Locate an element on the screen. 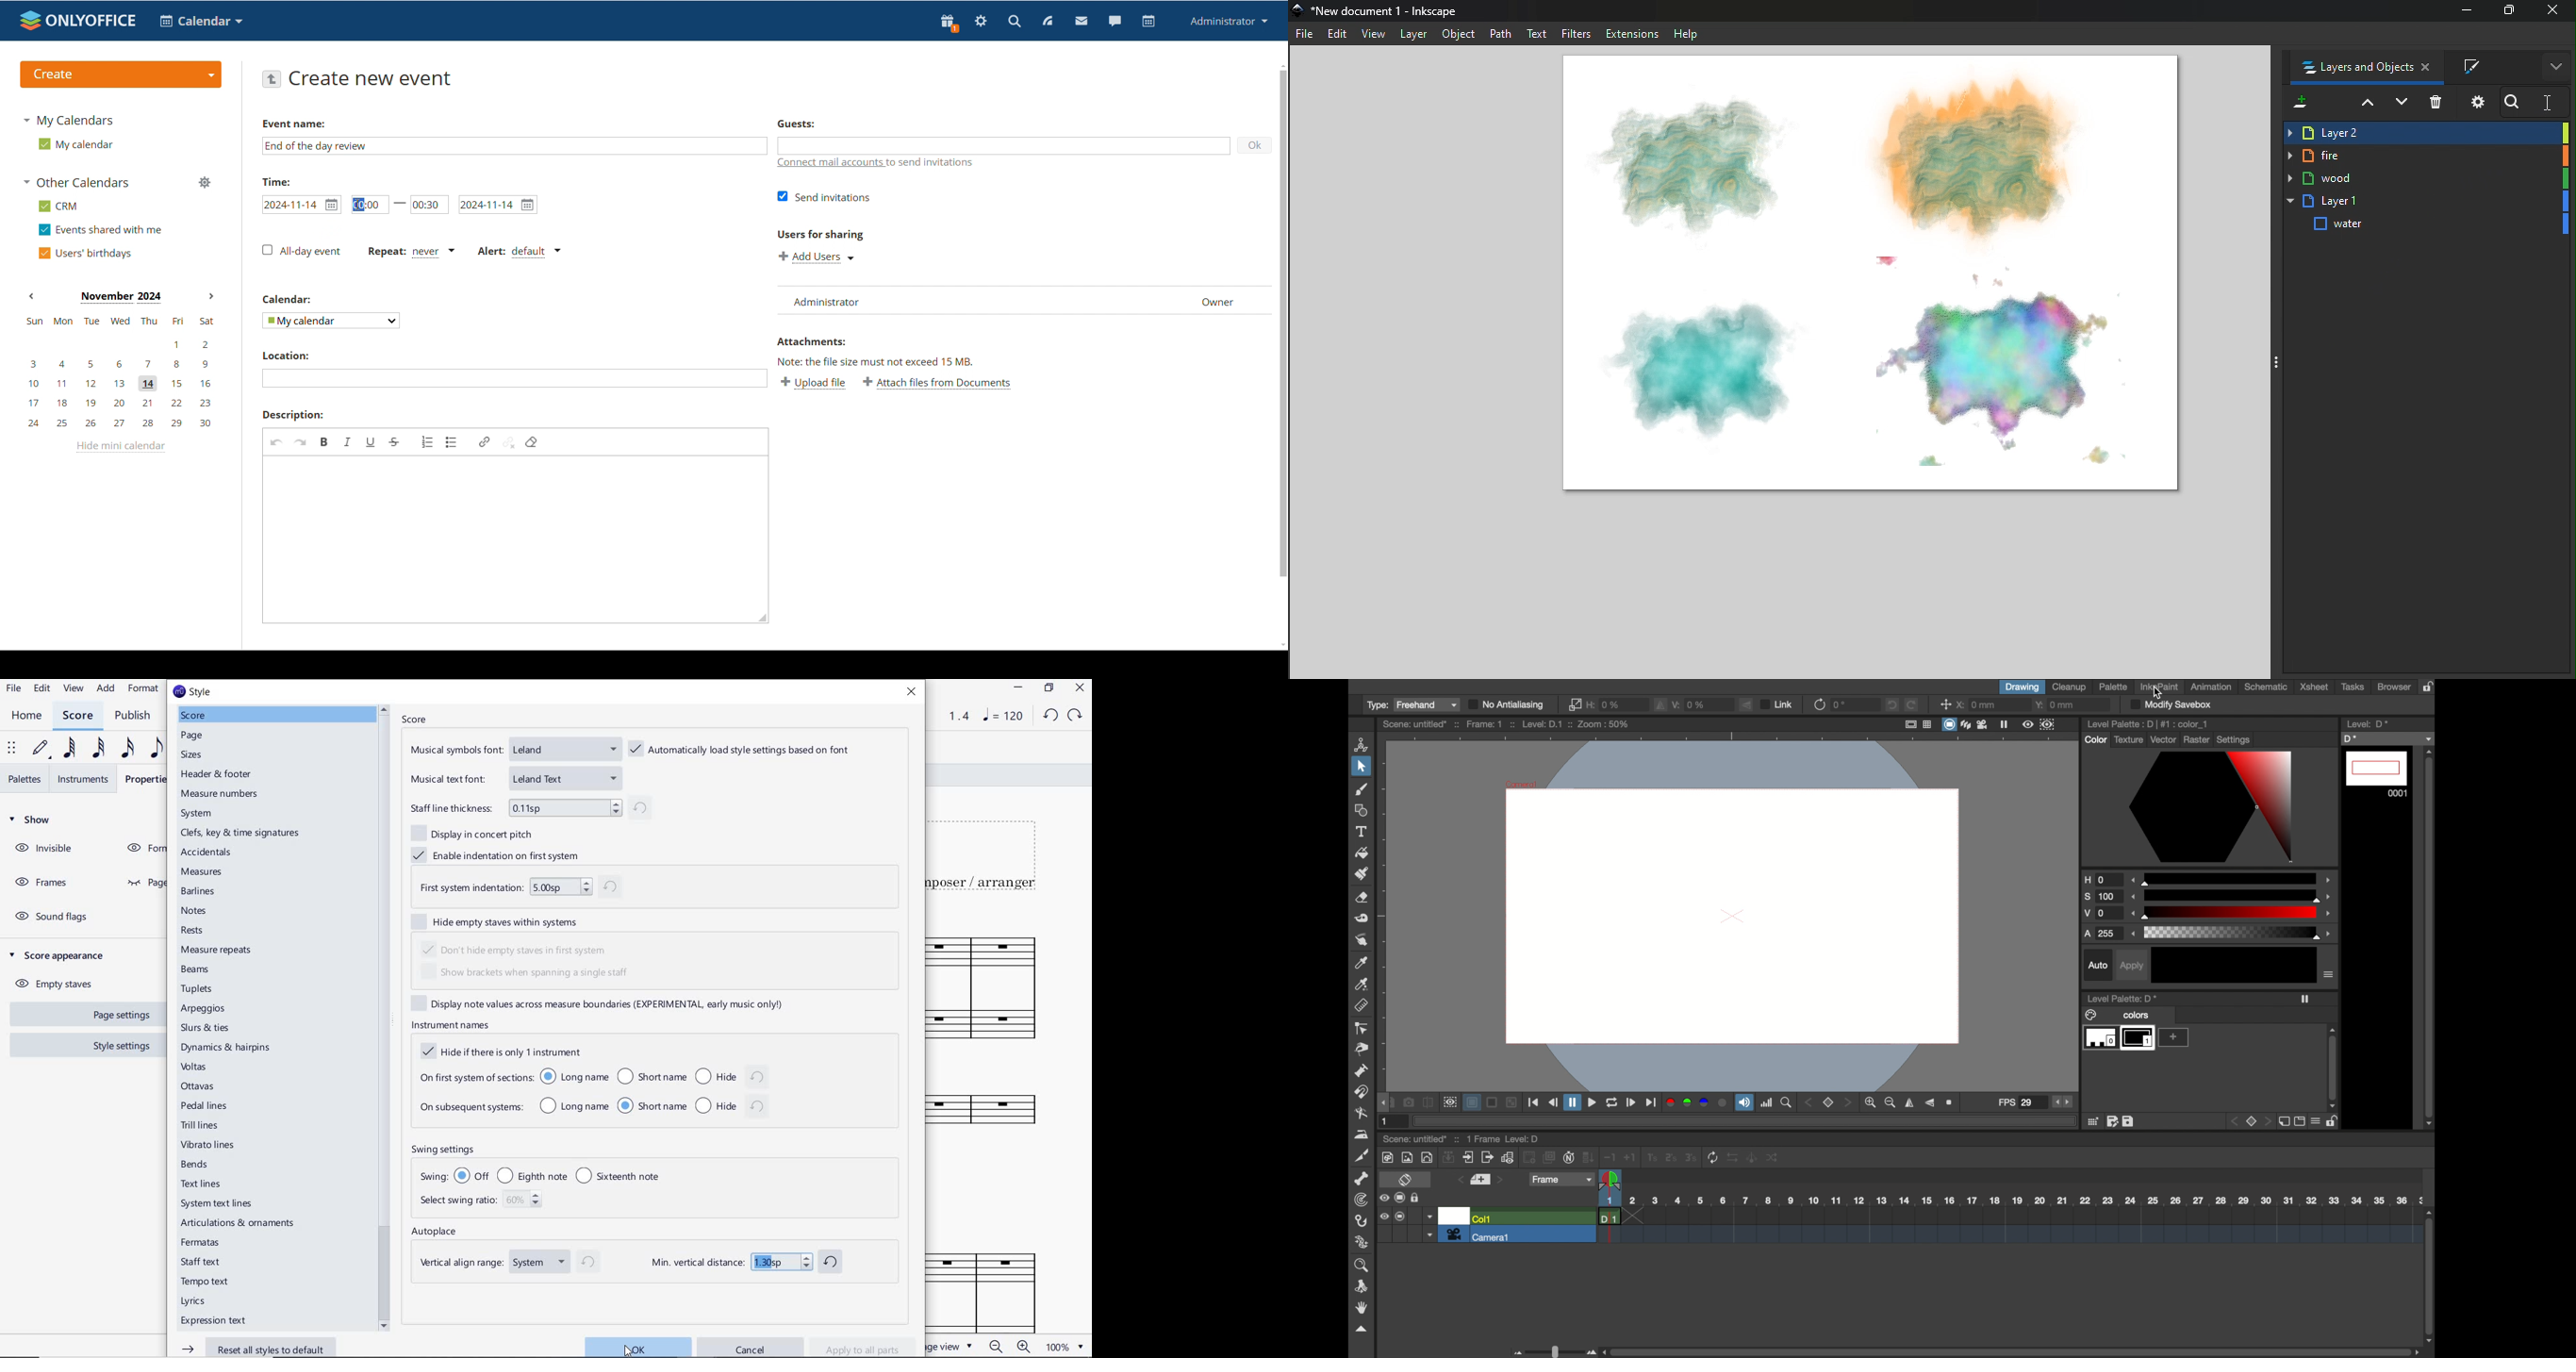 Image resolution: width=2576 pixels, height=1372 pixels. time is located at coordinates (276, 181).